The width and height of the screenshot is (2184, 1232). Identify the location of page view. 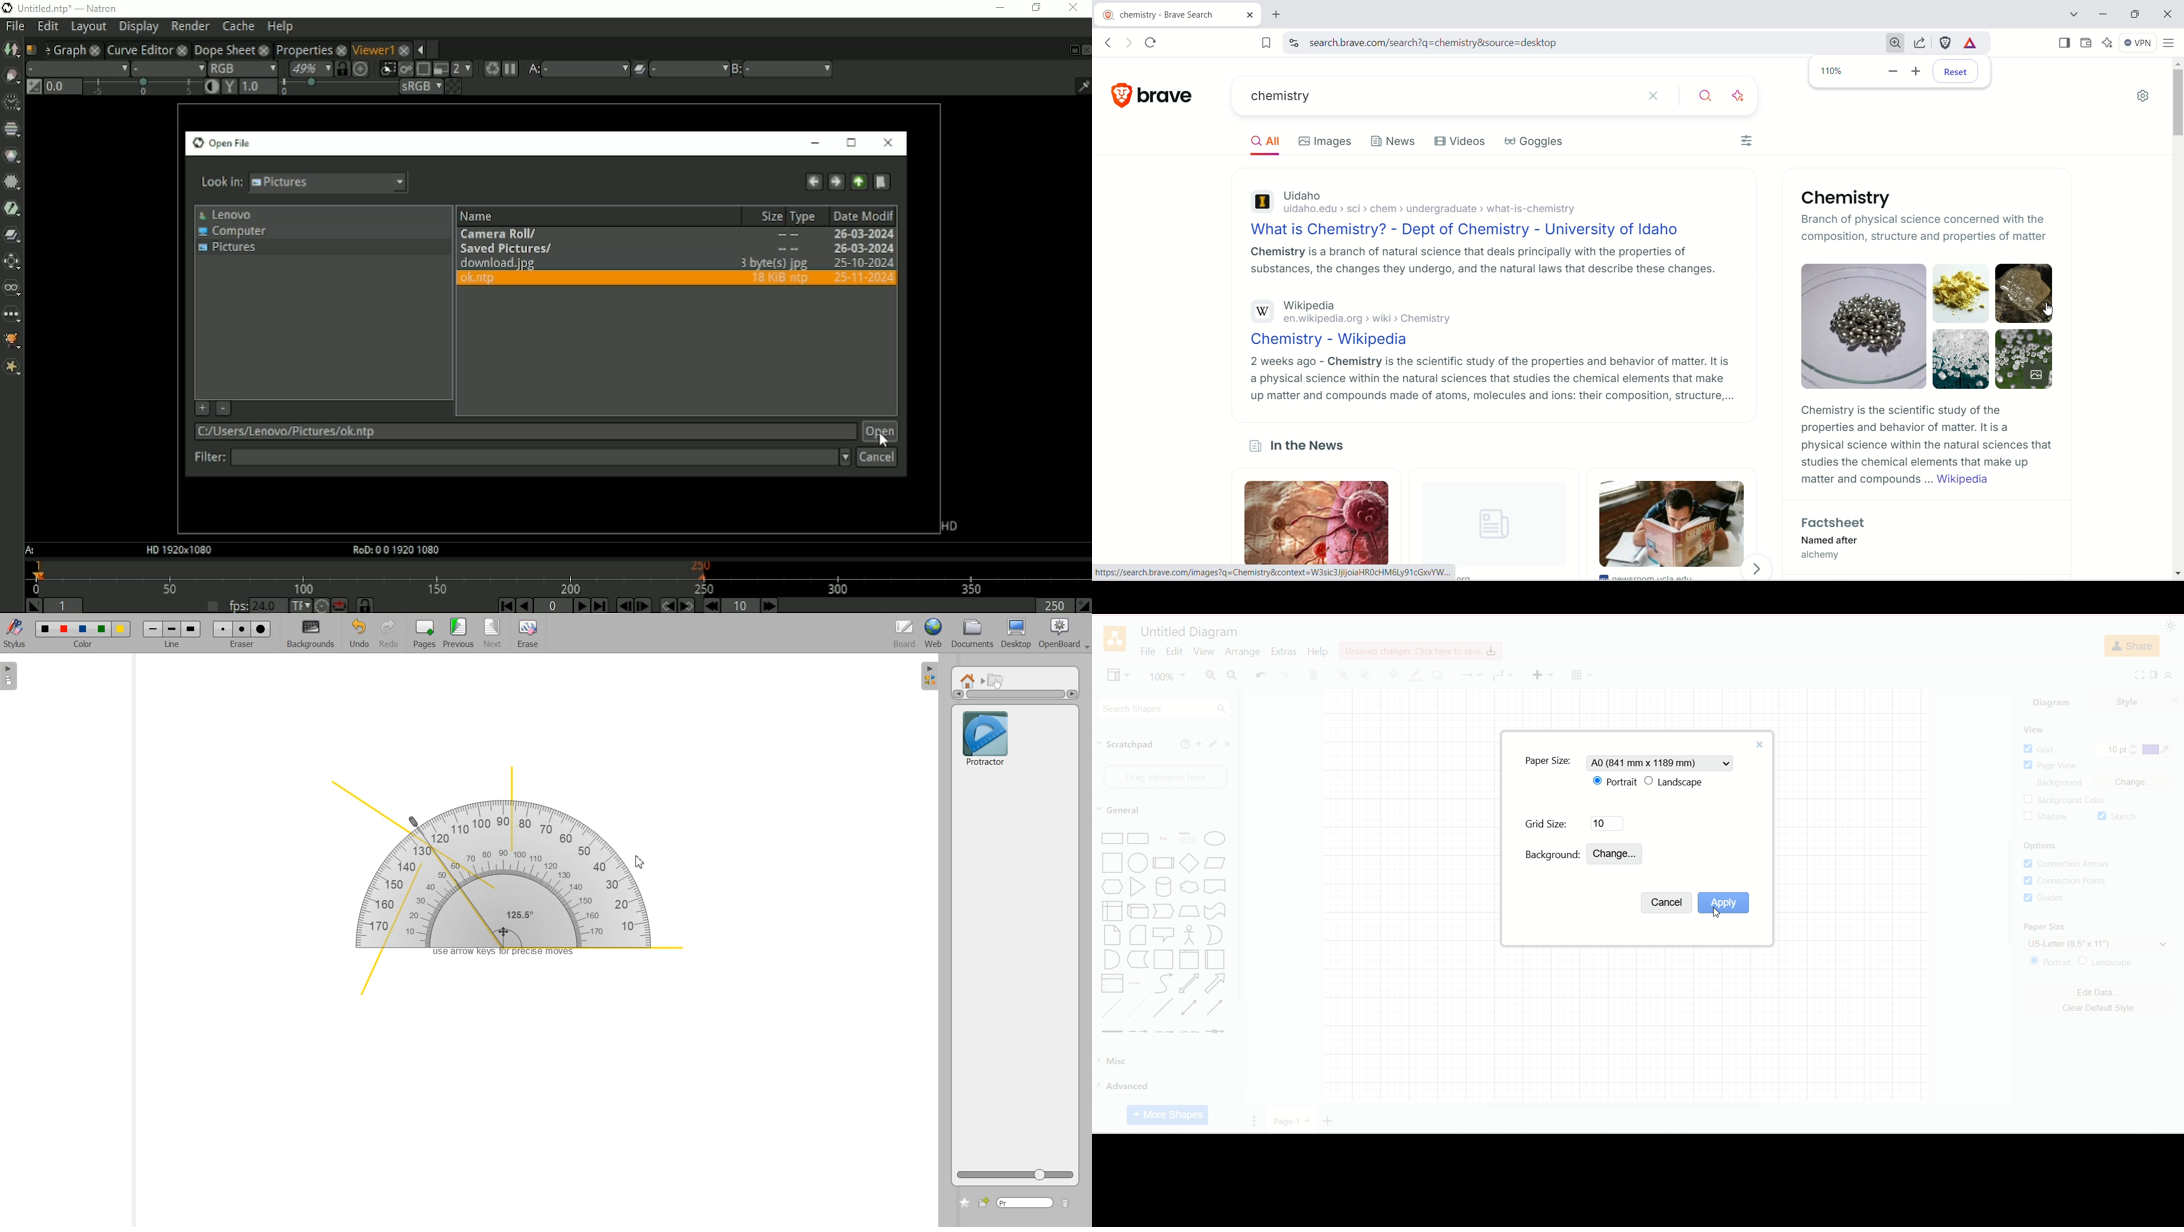
(2053, 766).